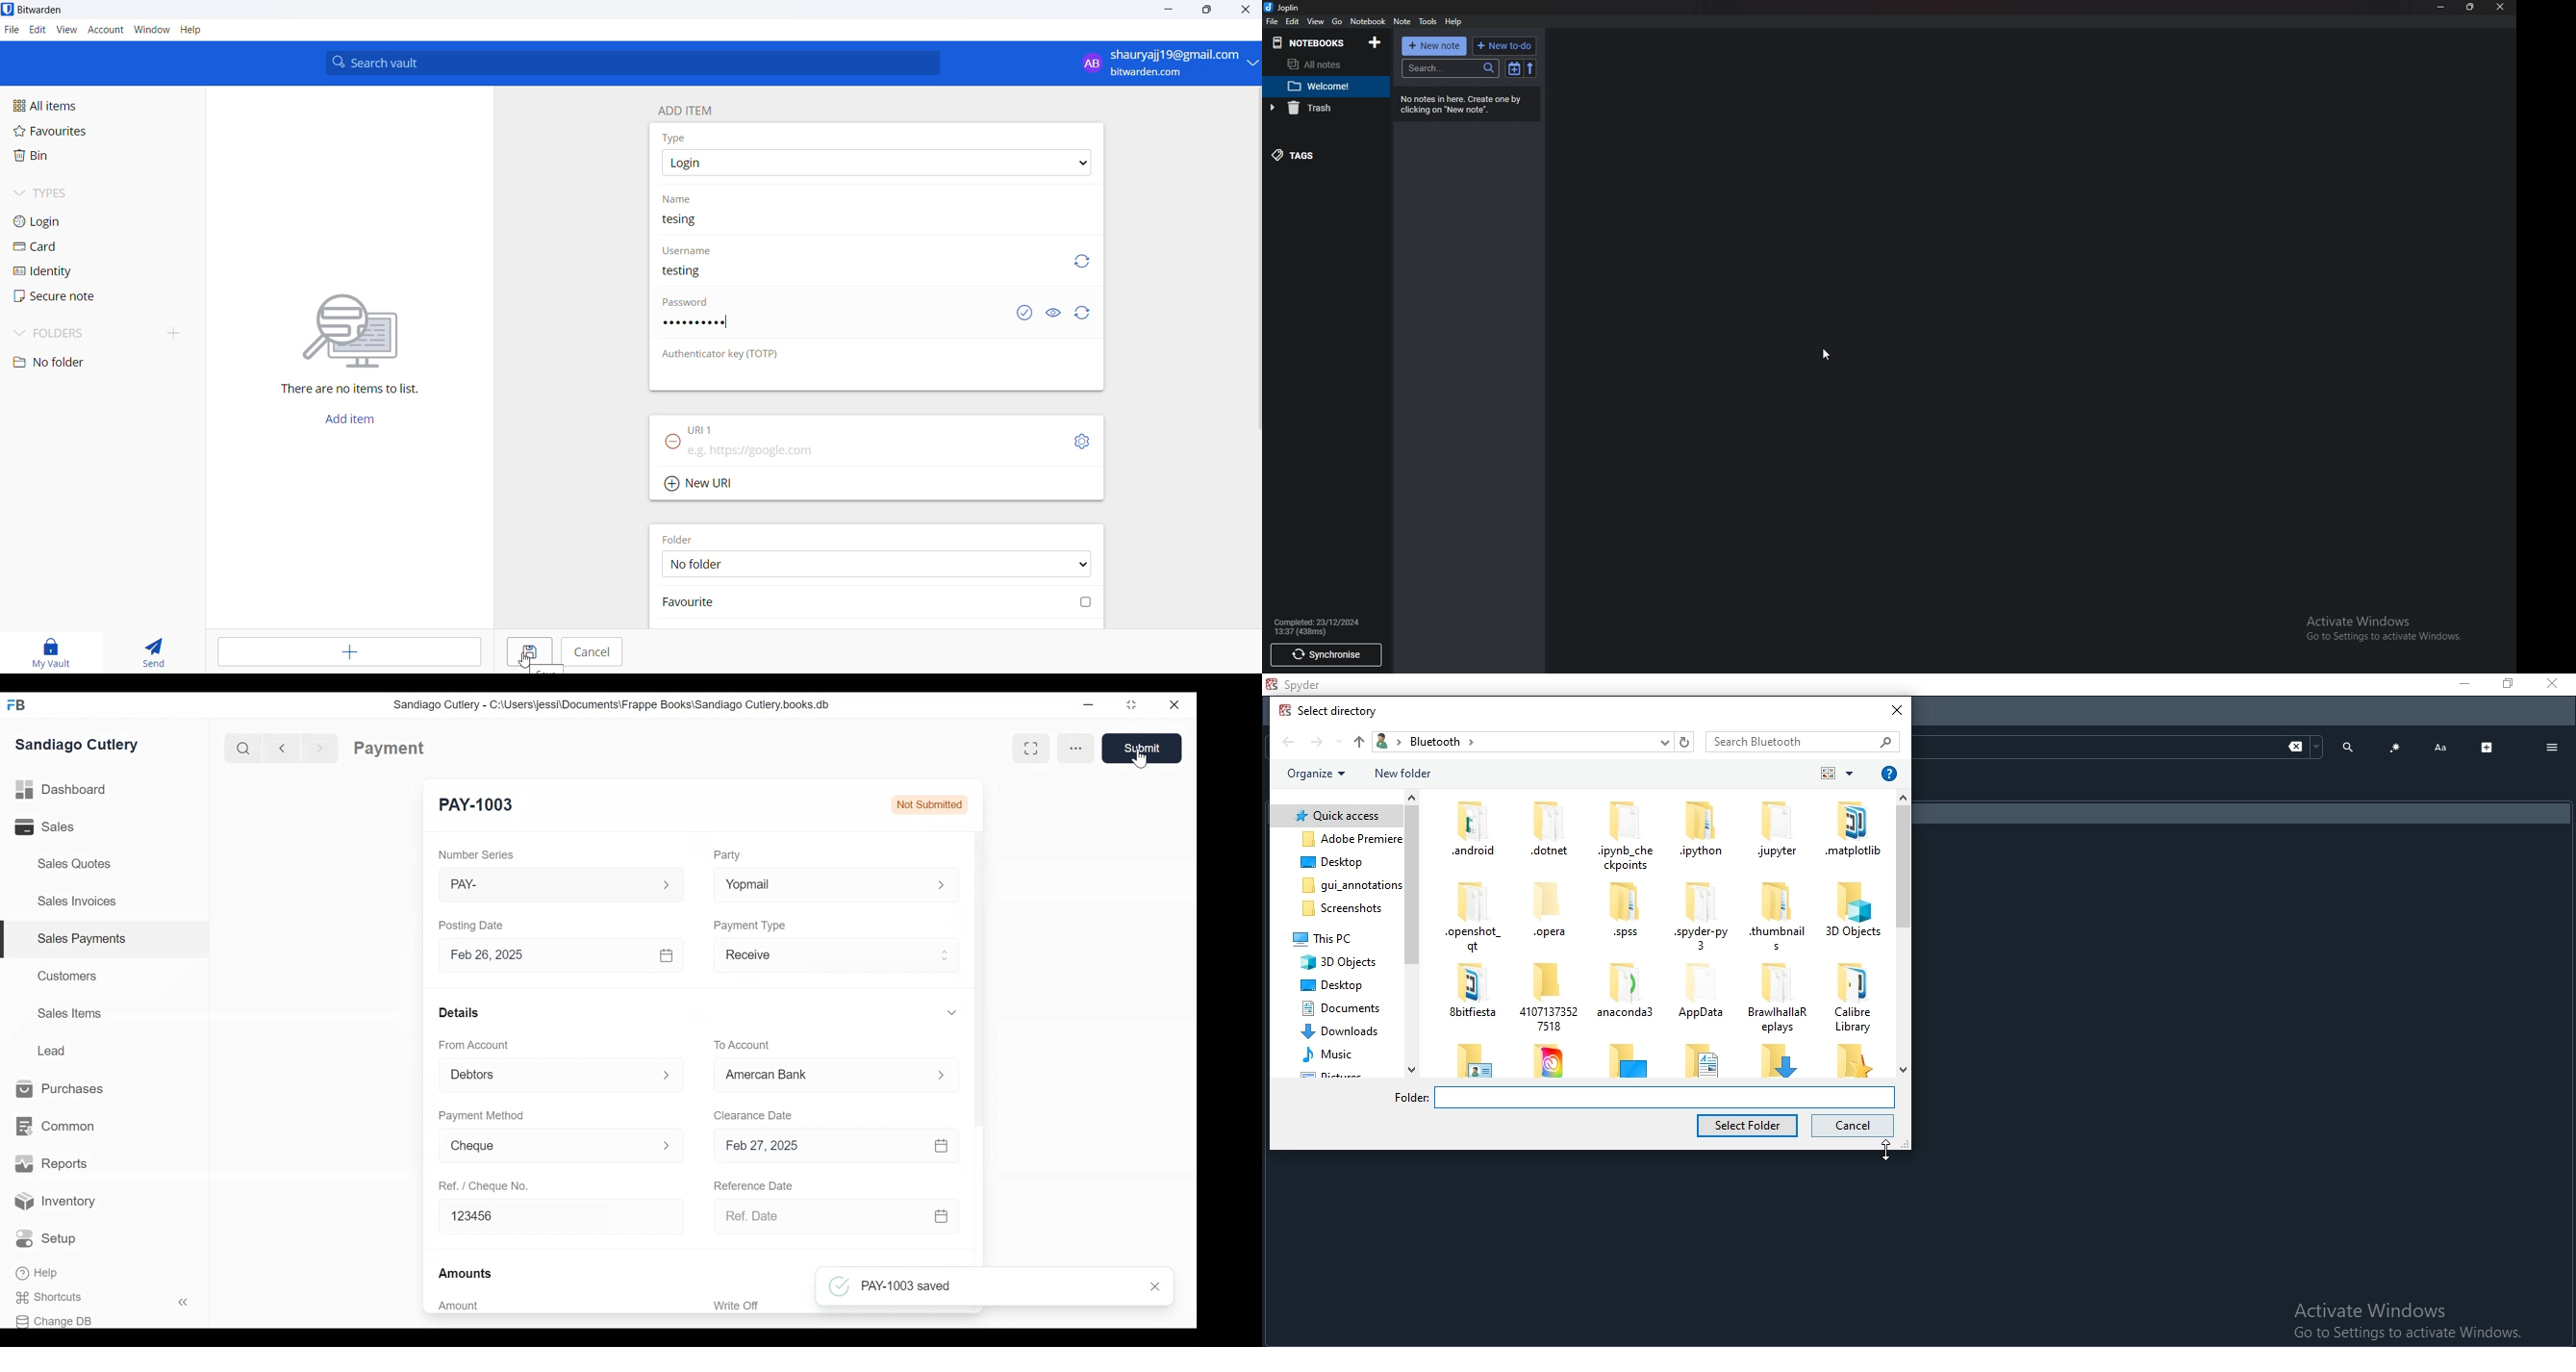  I want to click on Calendar, so click(941, 1215).